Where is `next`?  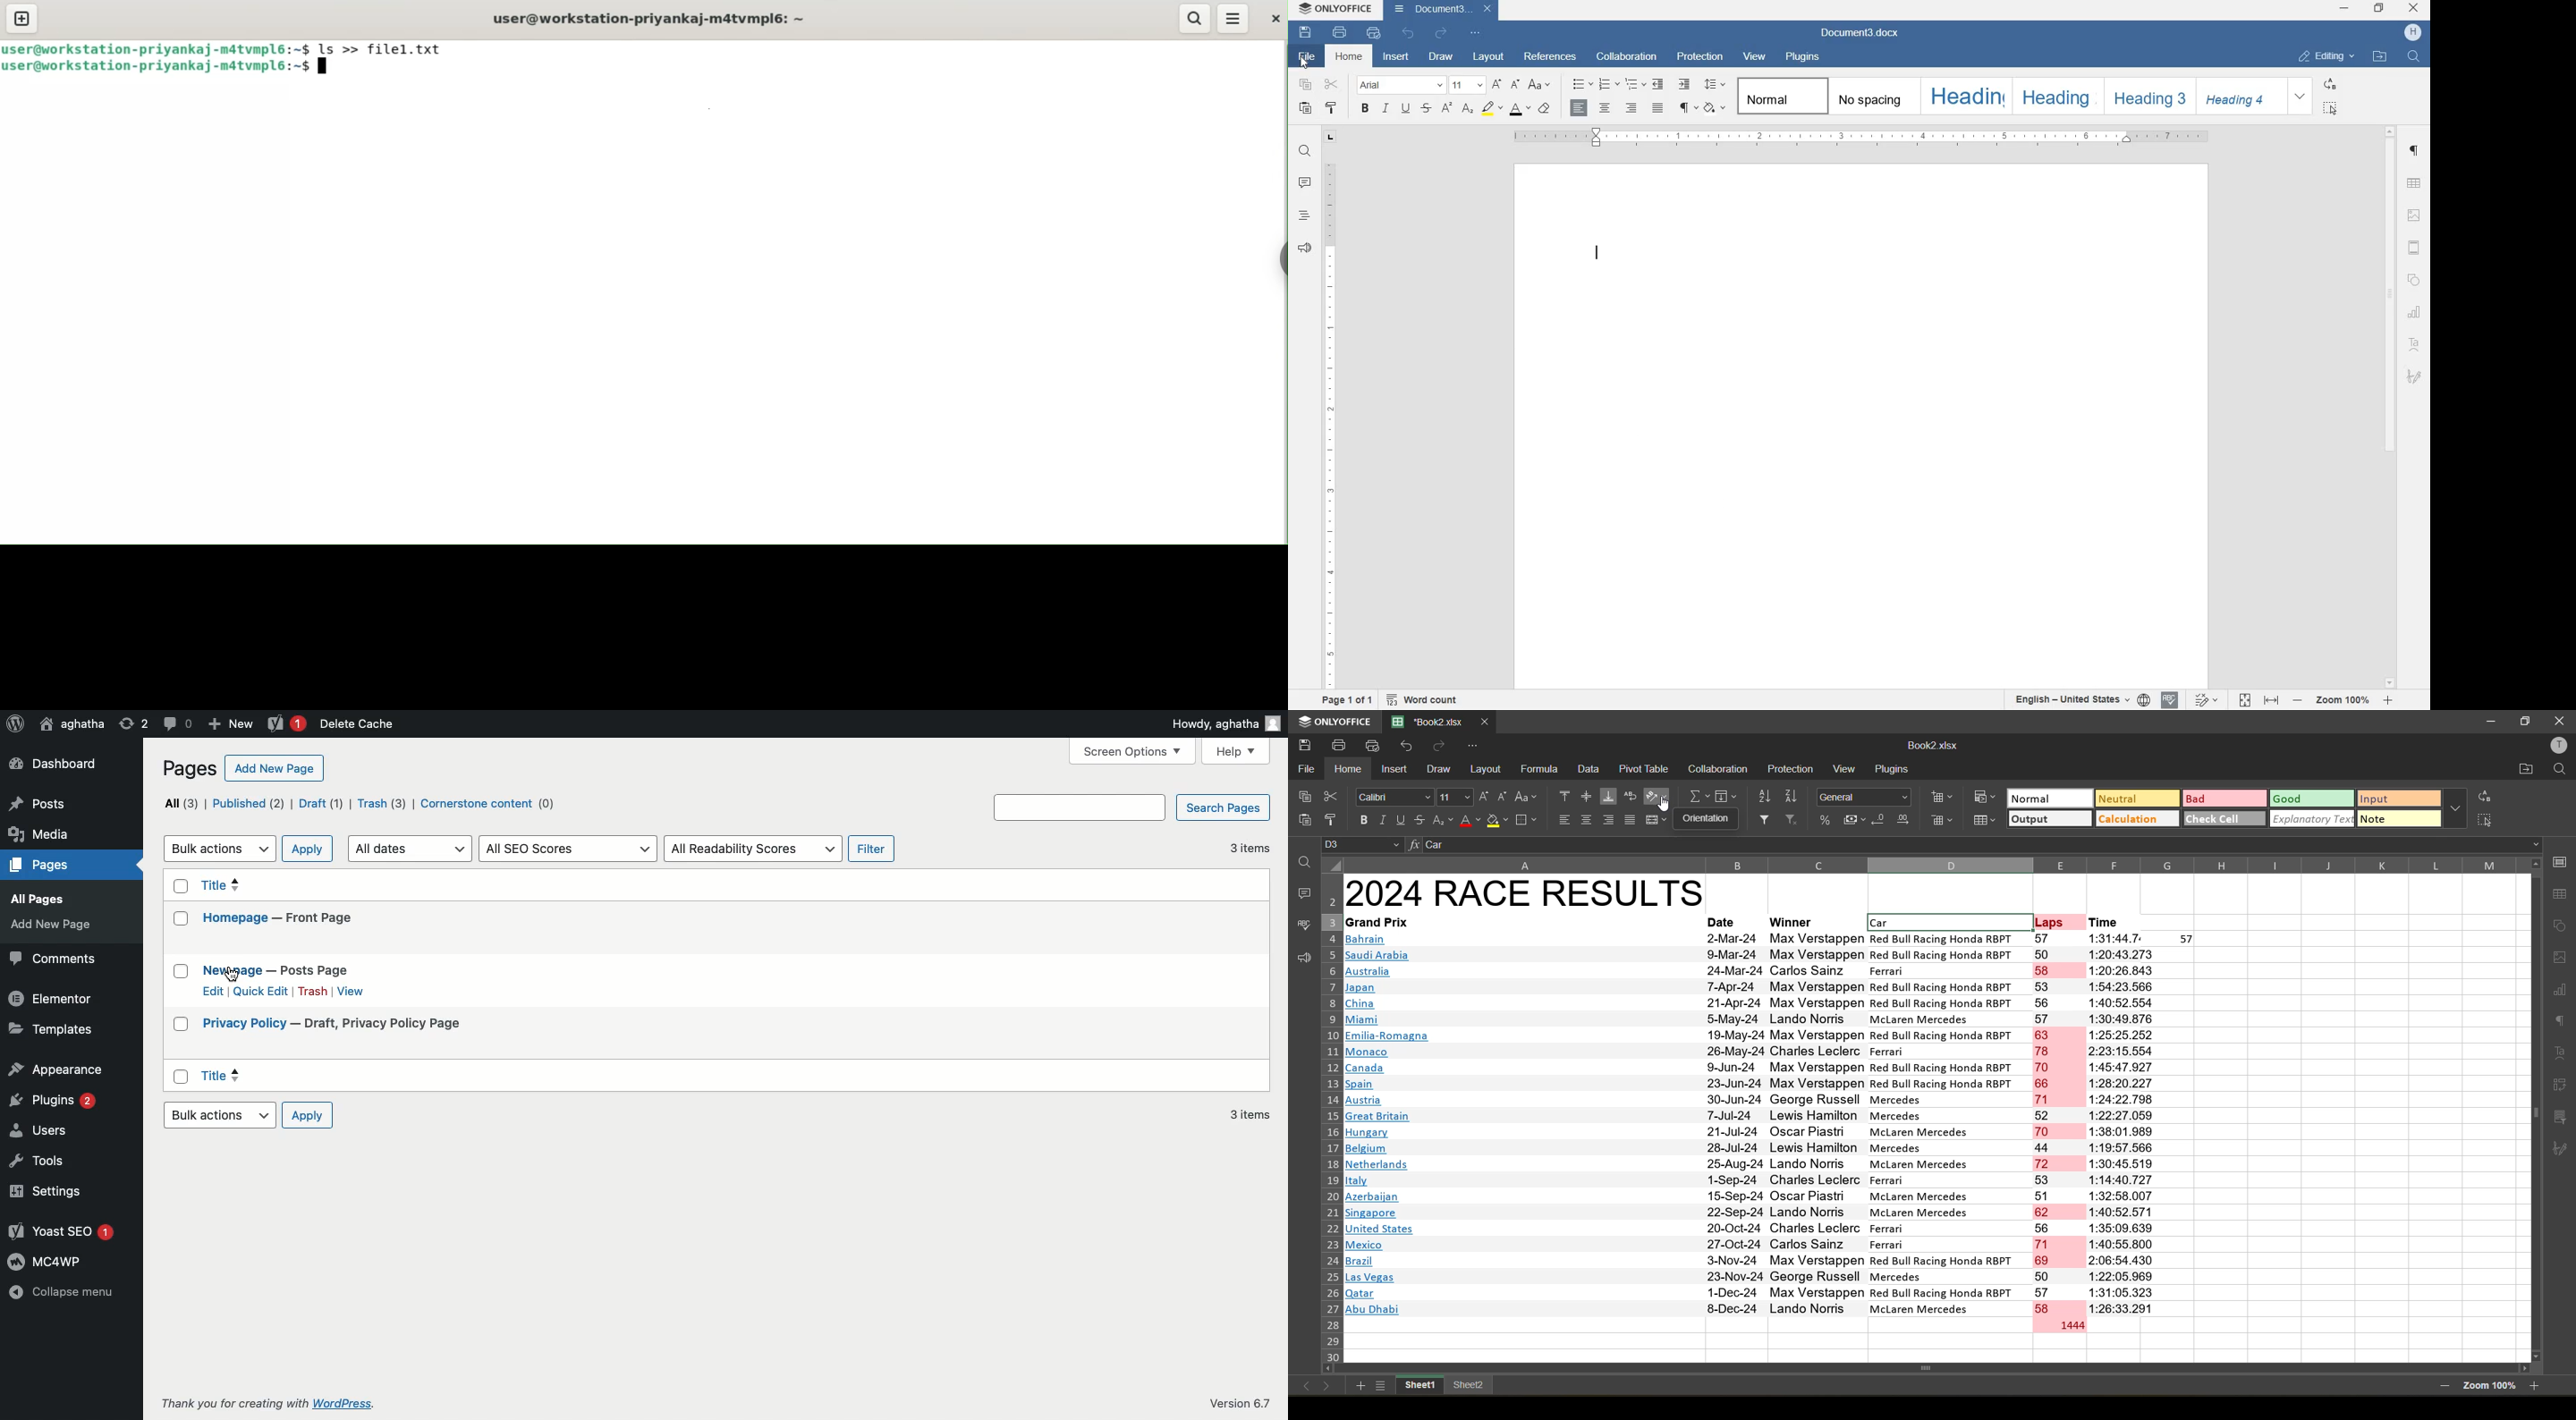
next is located at coordinates (1328, 1385).